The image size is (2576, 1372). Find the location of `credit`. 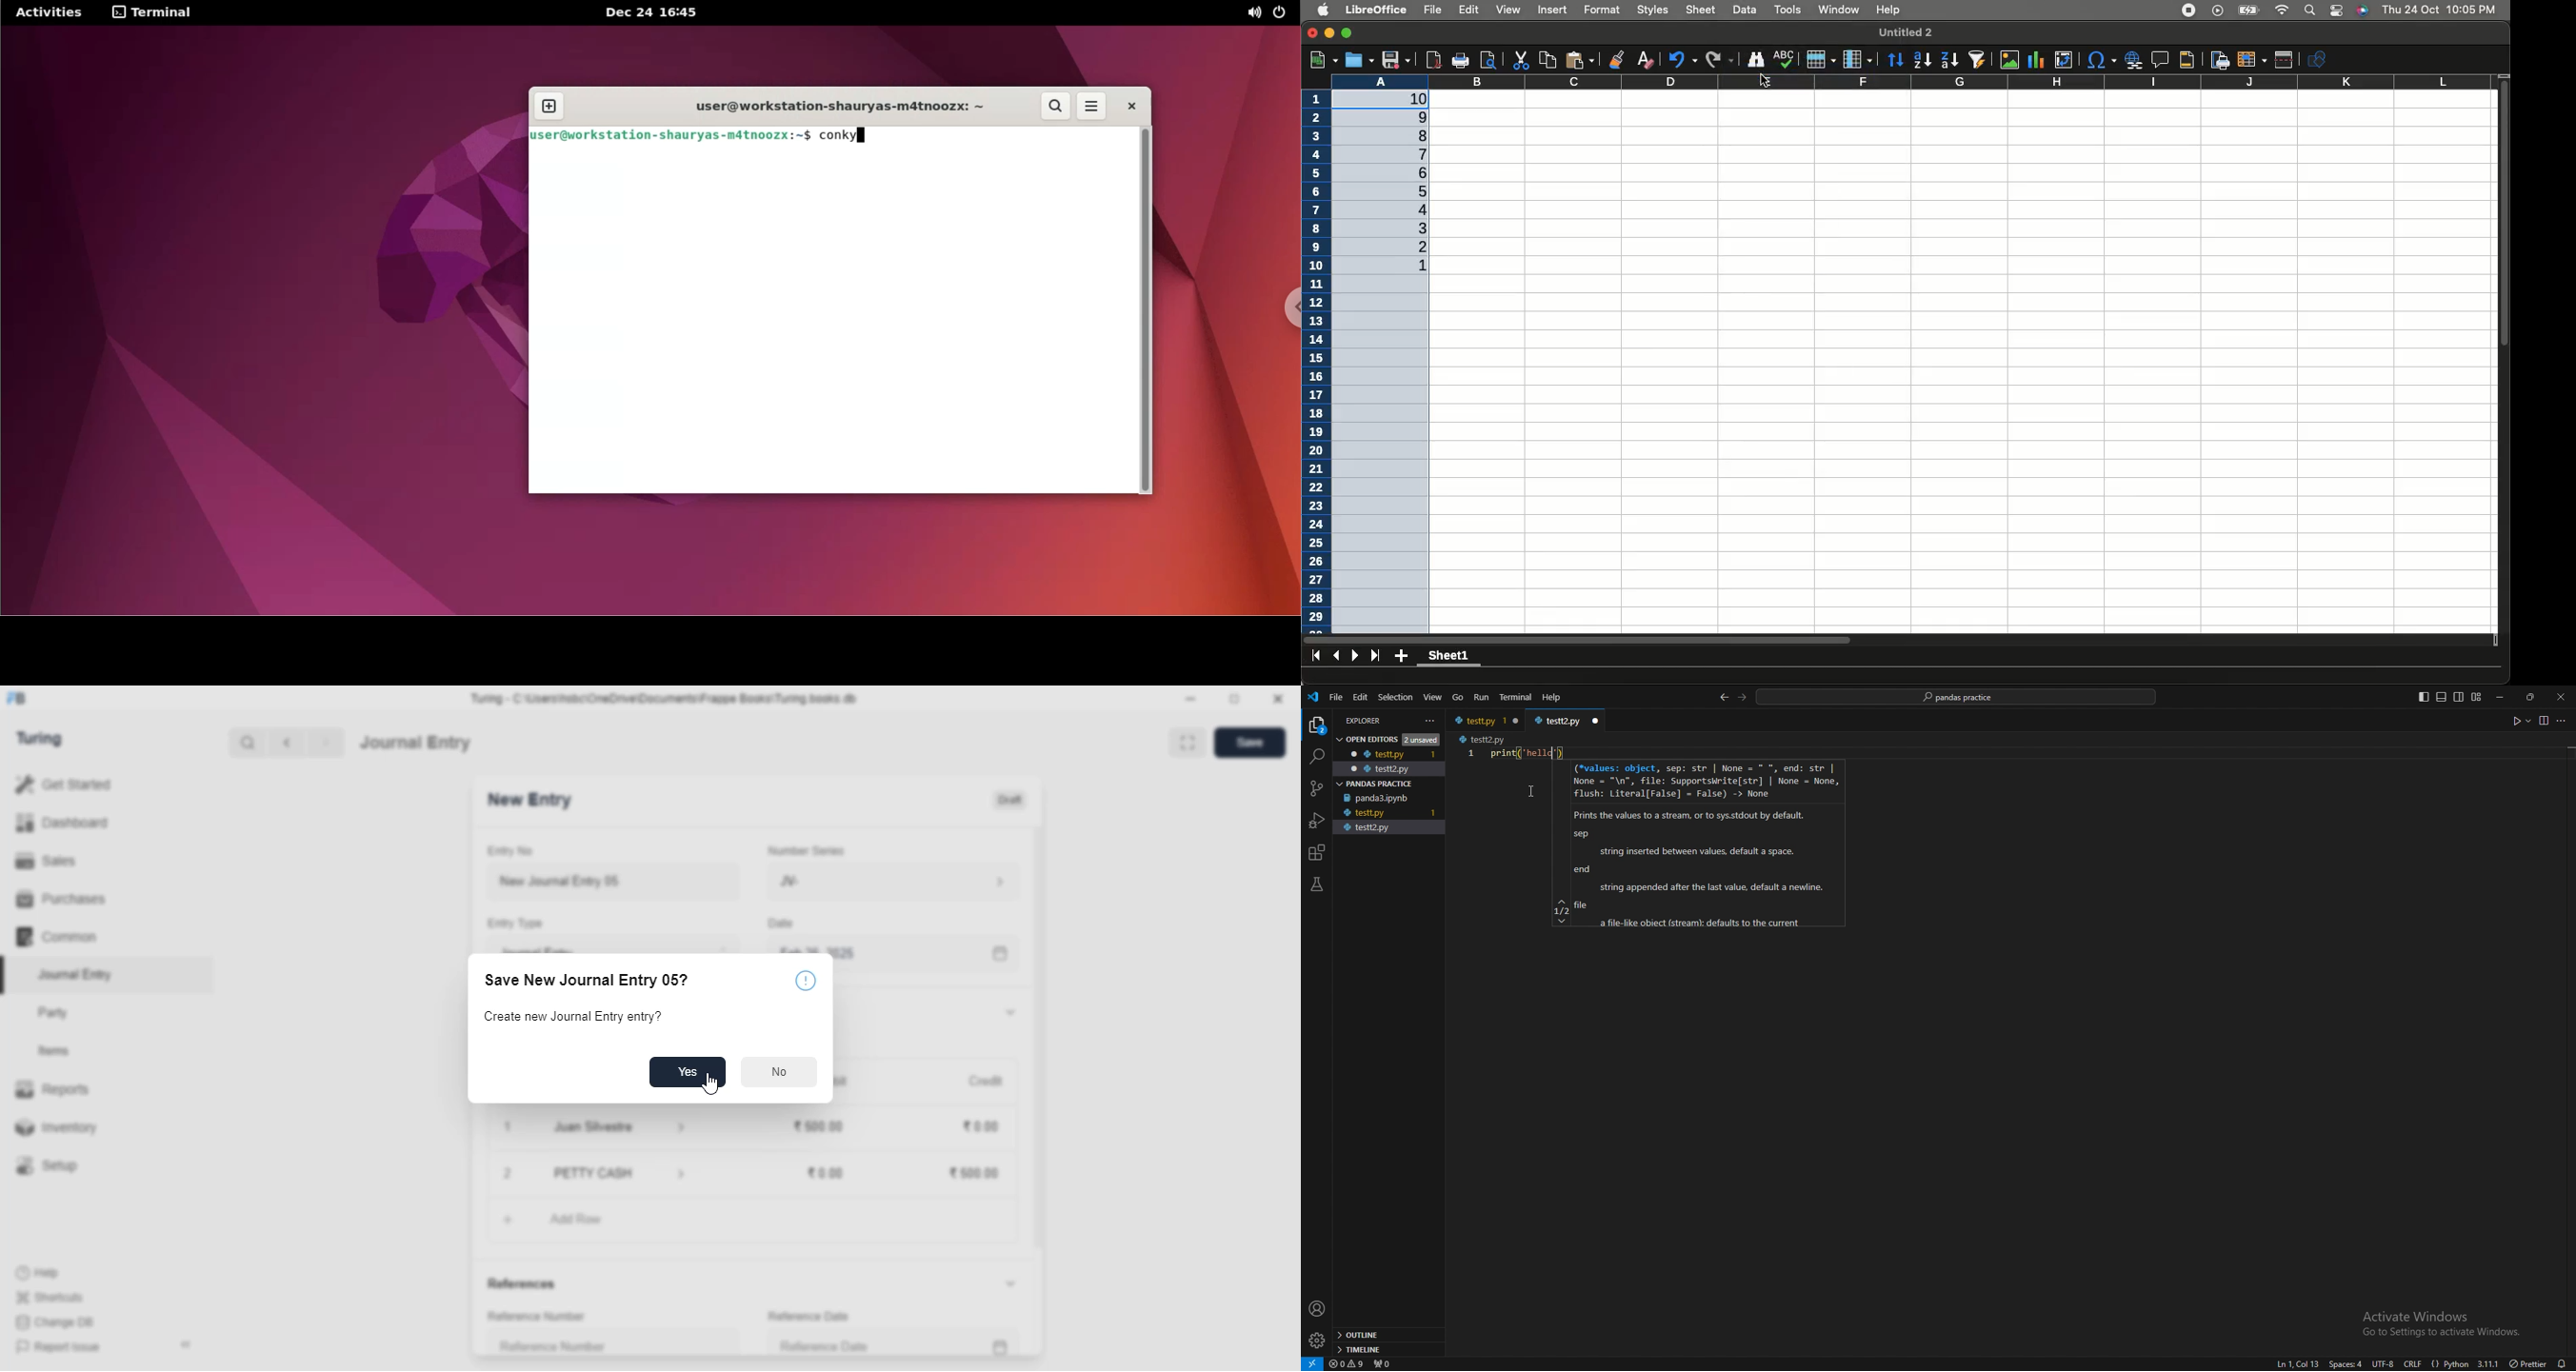

credit is located at coordinates (988, 1081).